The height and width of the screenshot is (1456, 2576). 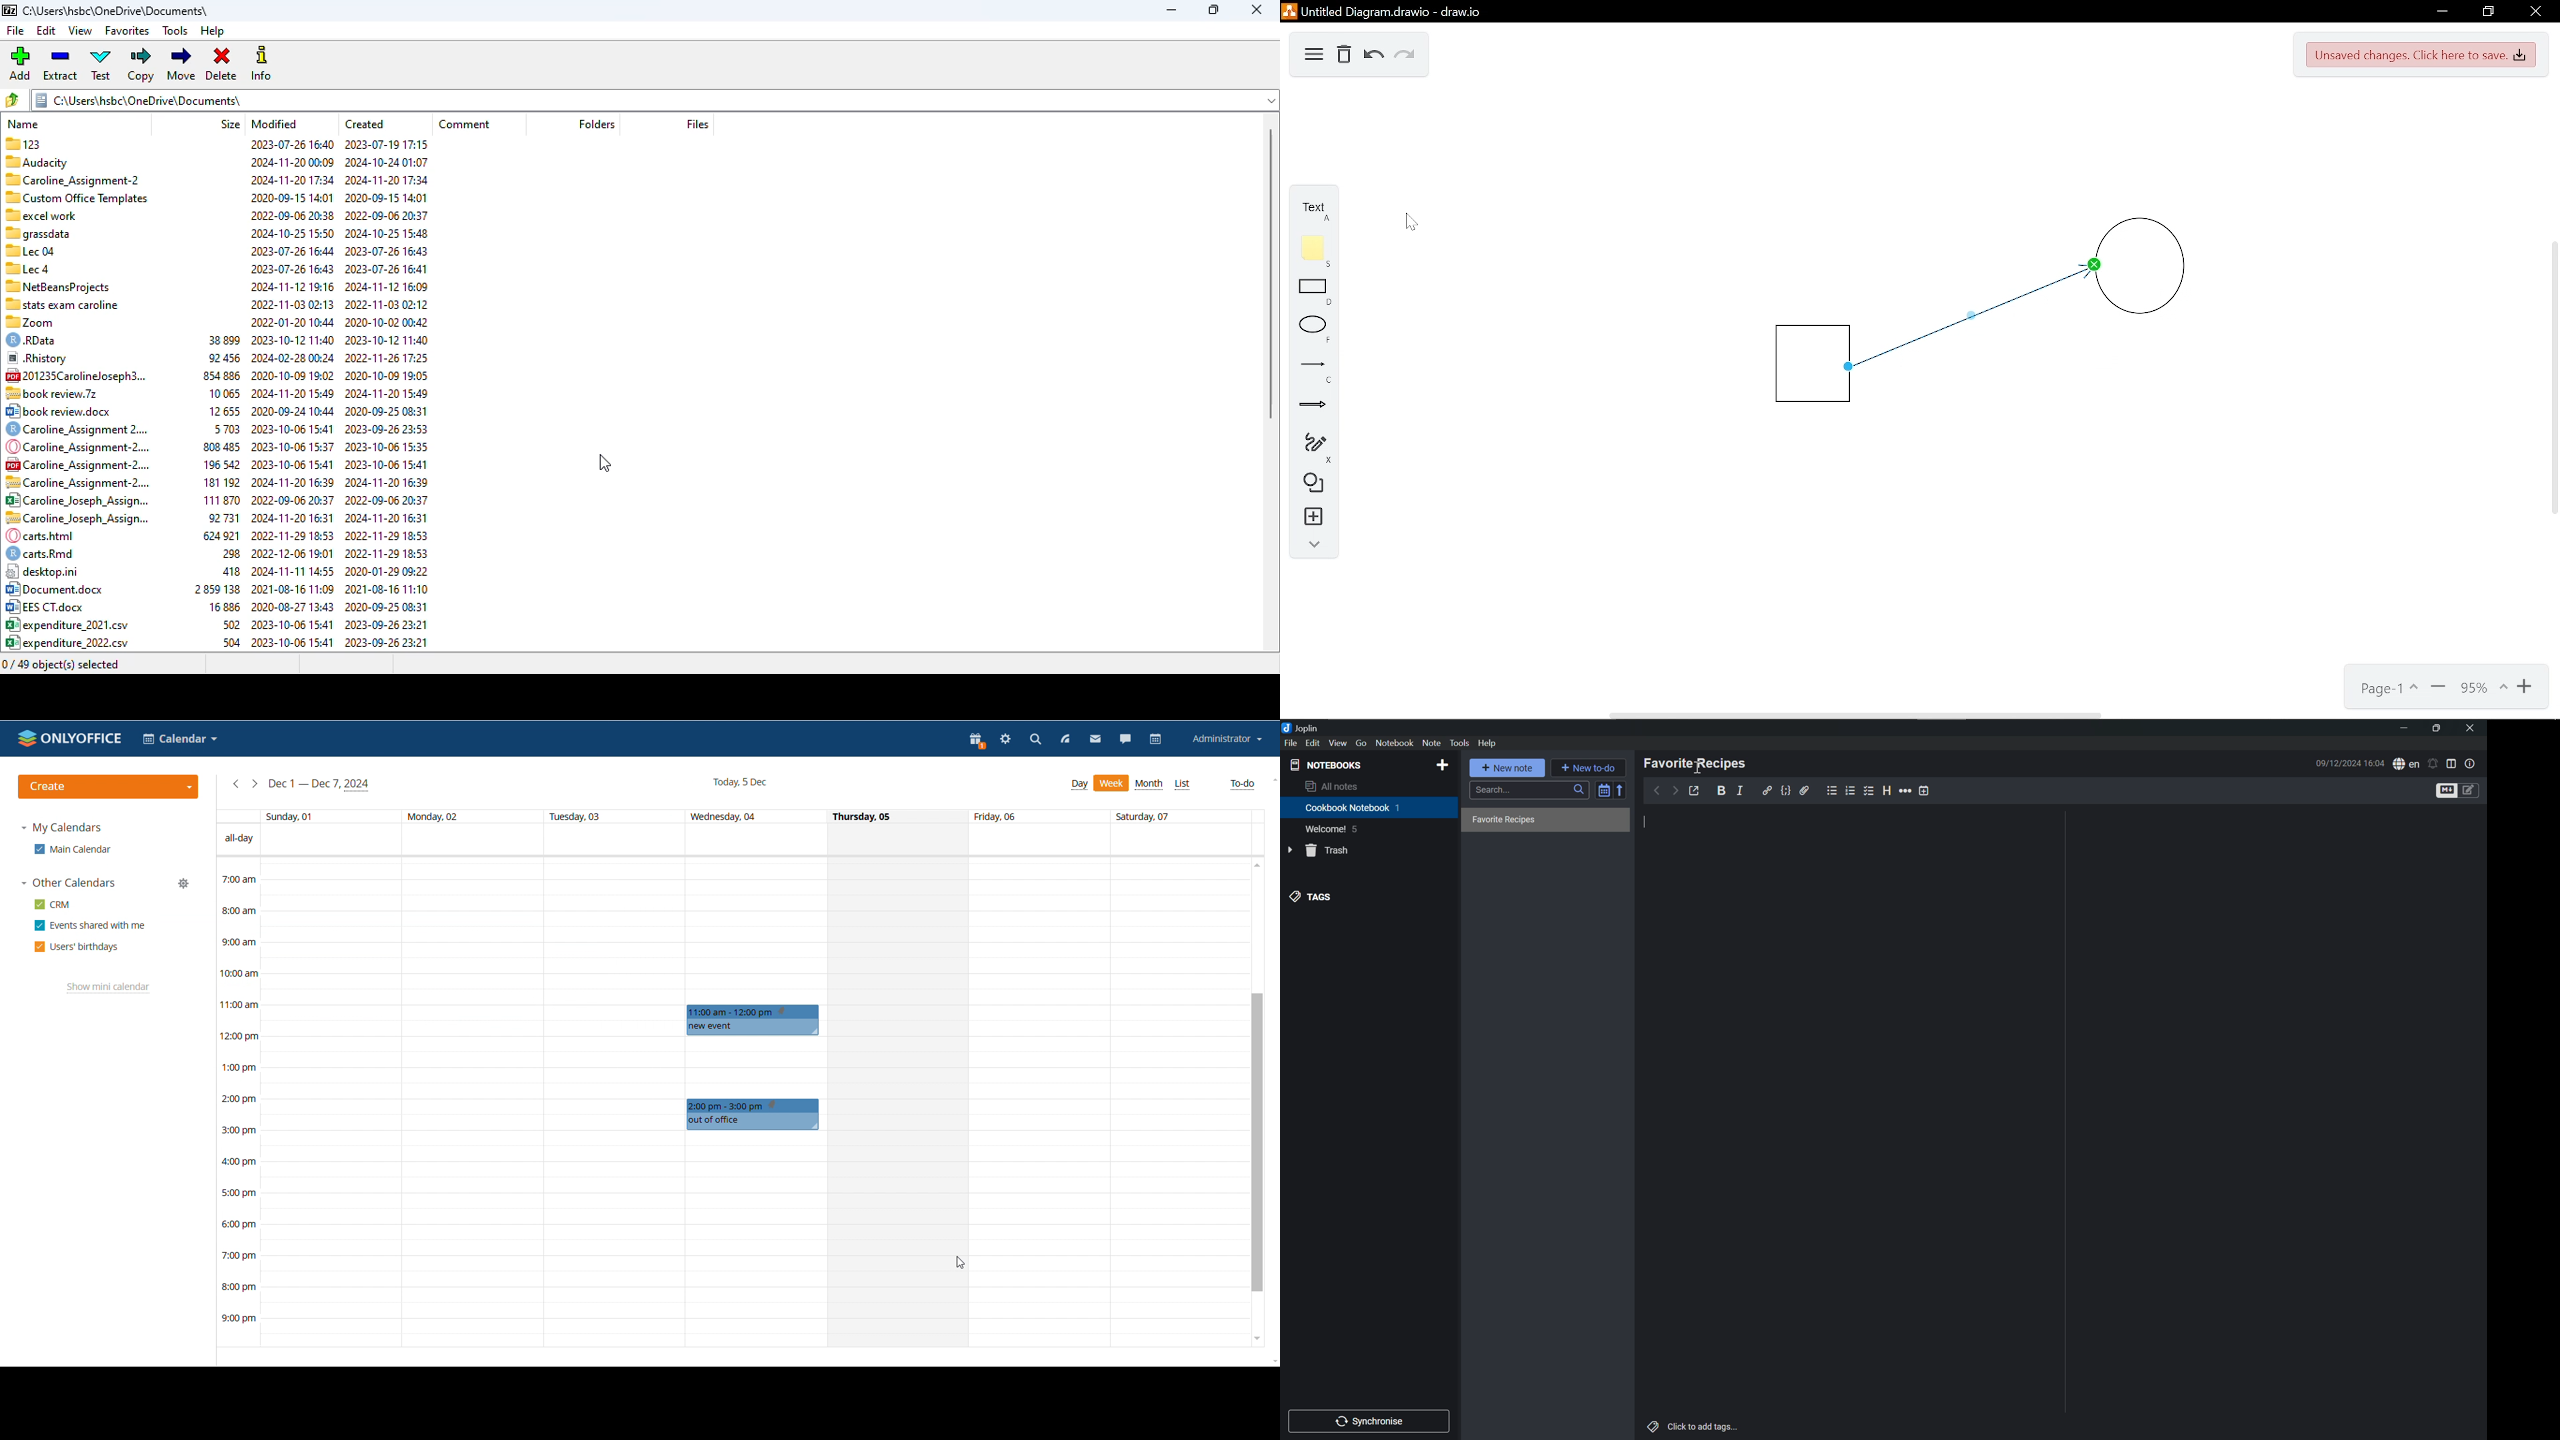 I want to click on Typing Cursor, so click(x=1646, y=822).